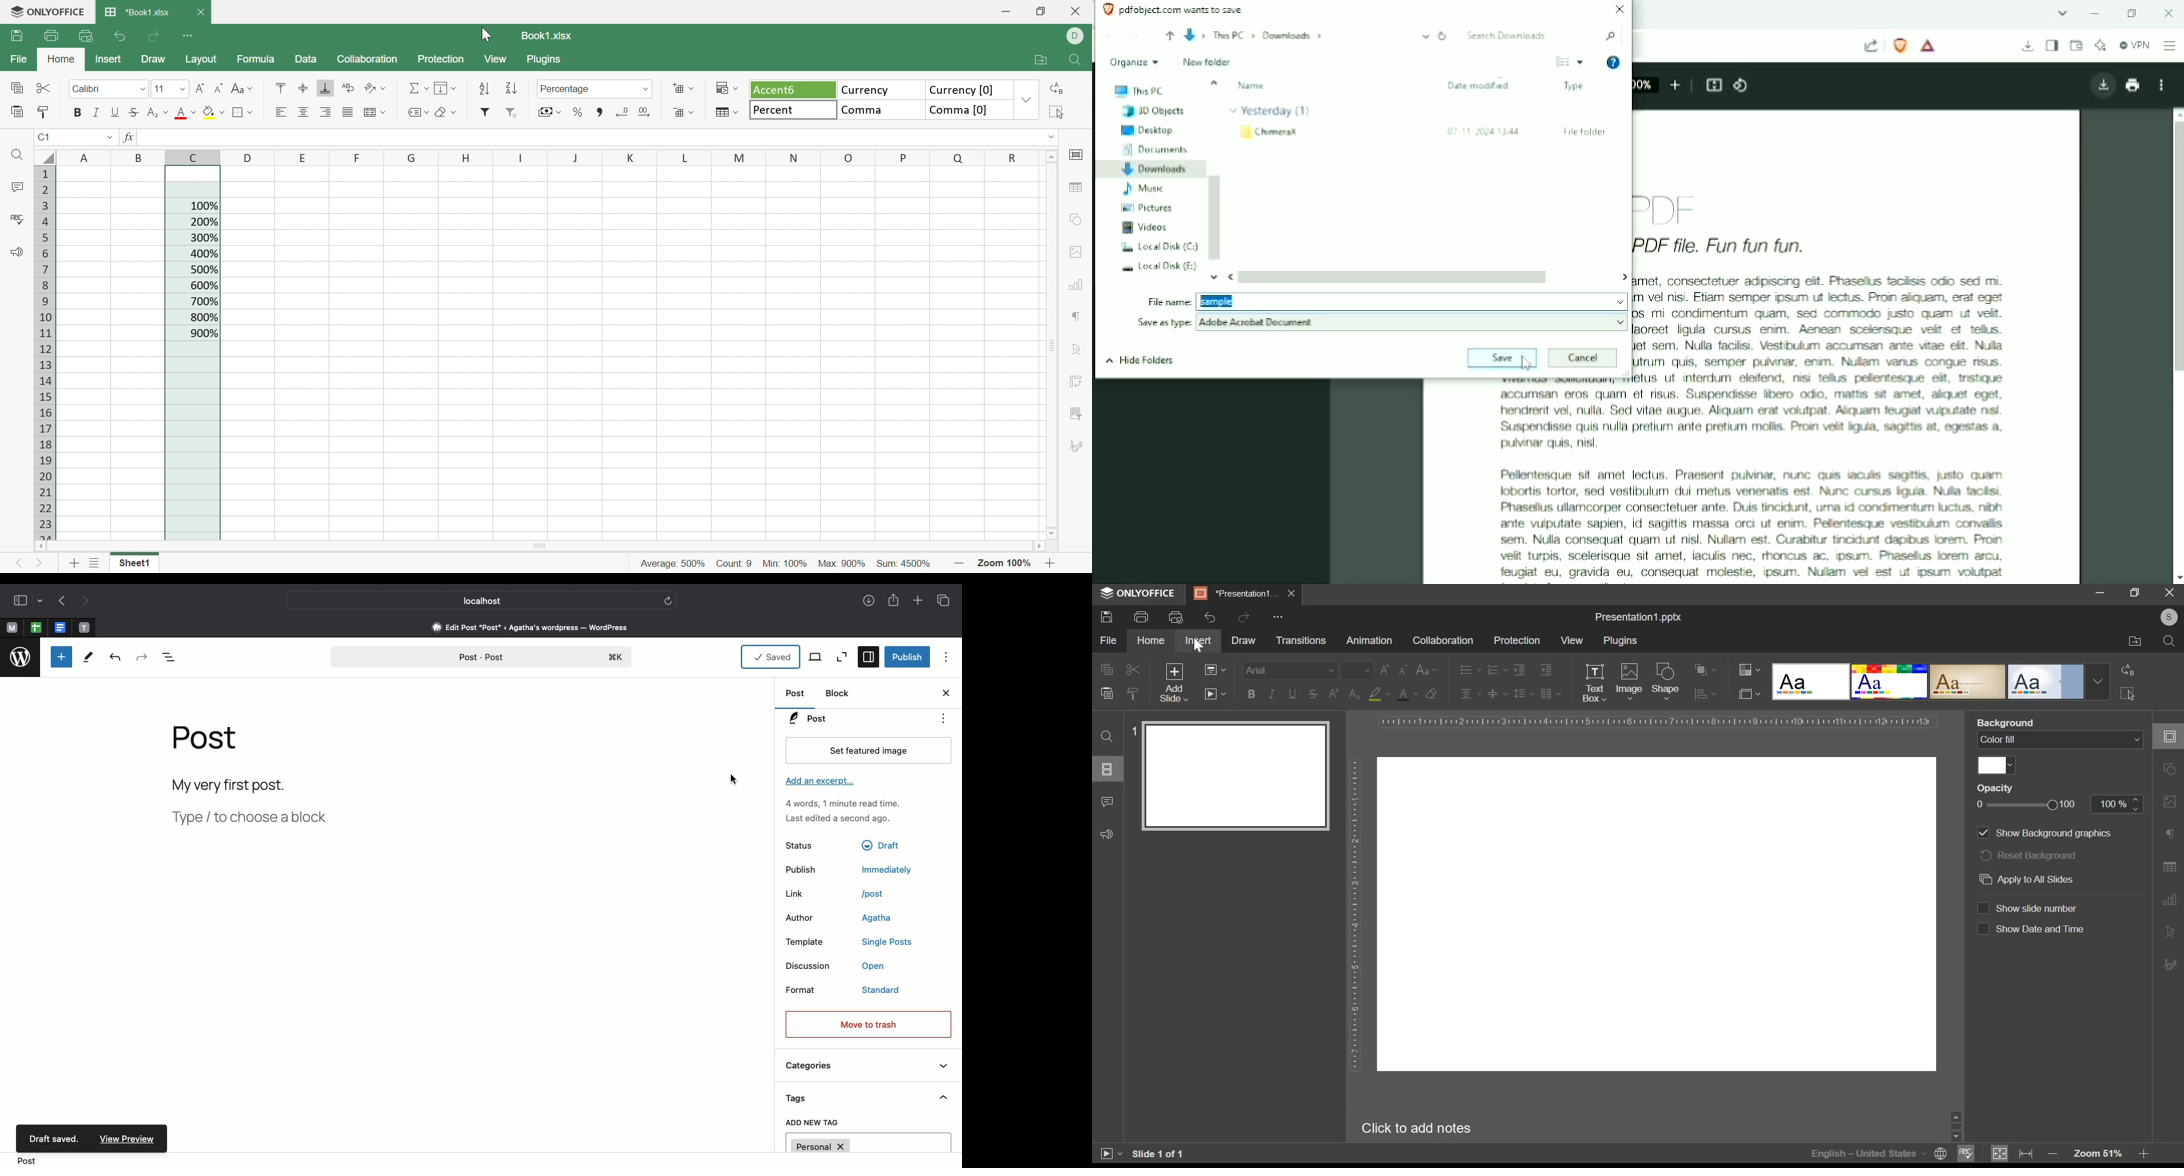 This screenshot has height=1176, width=2184. Describe the element at coordinates (1938, 1153) in the screenshot. I see `language` at that location.